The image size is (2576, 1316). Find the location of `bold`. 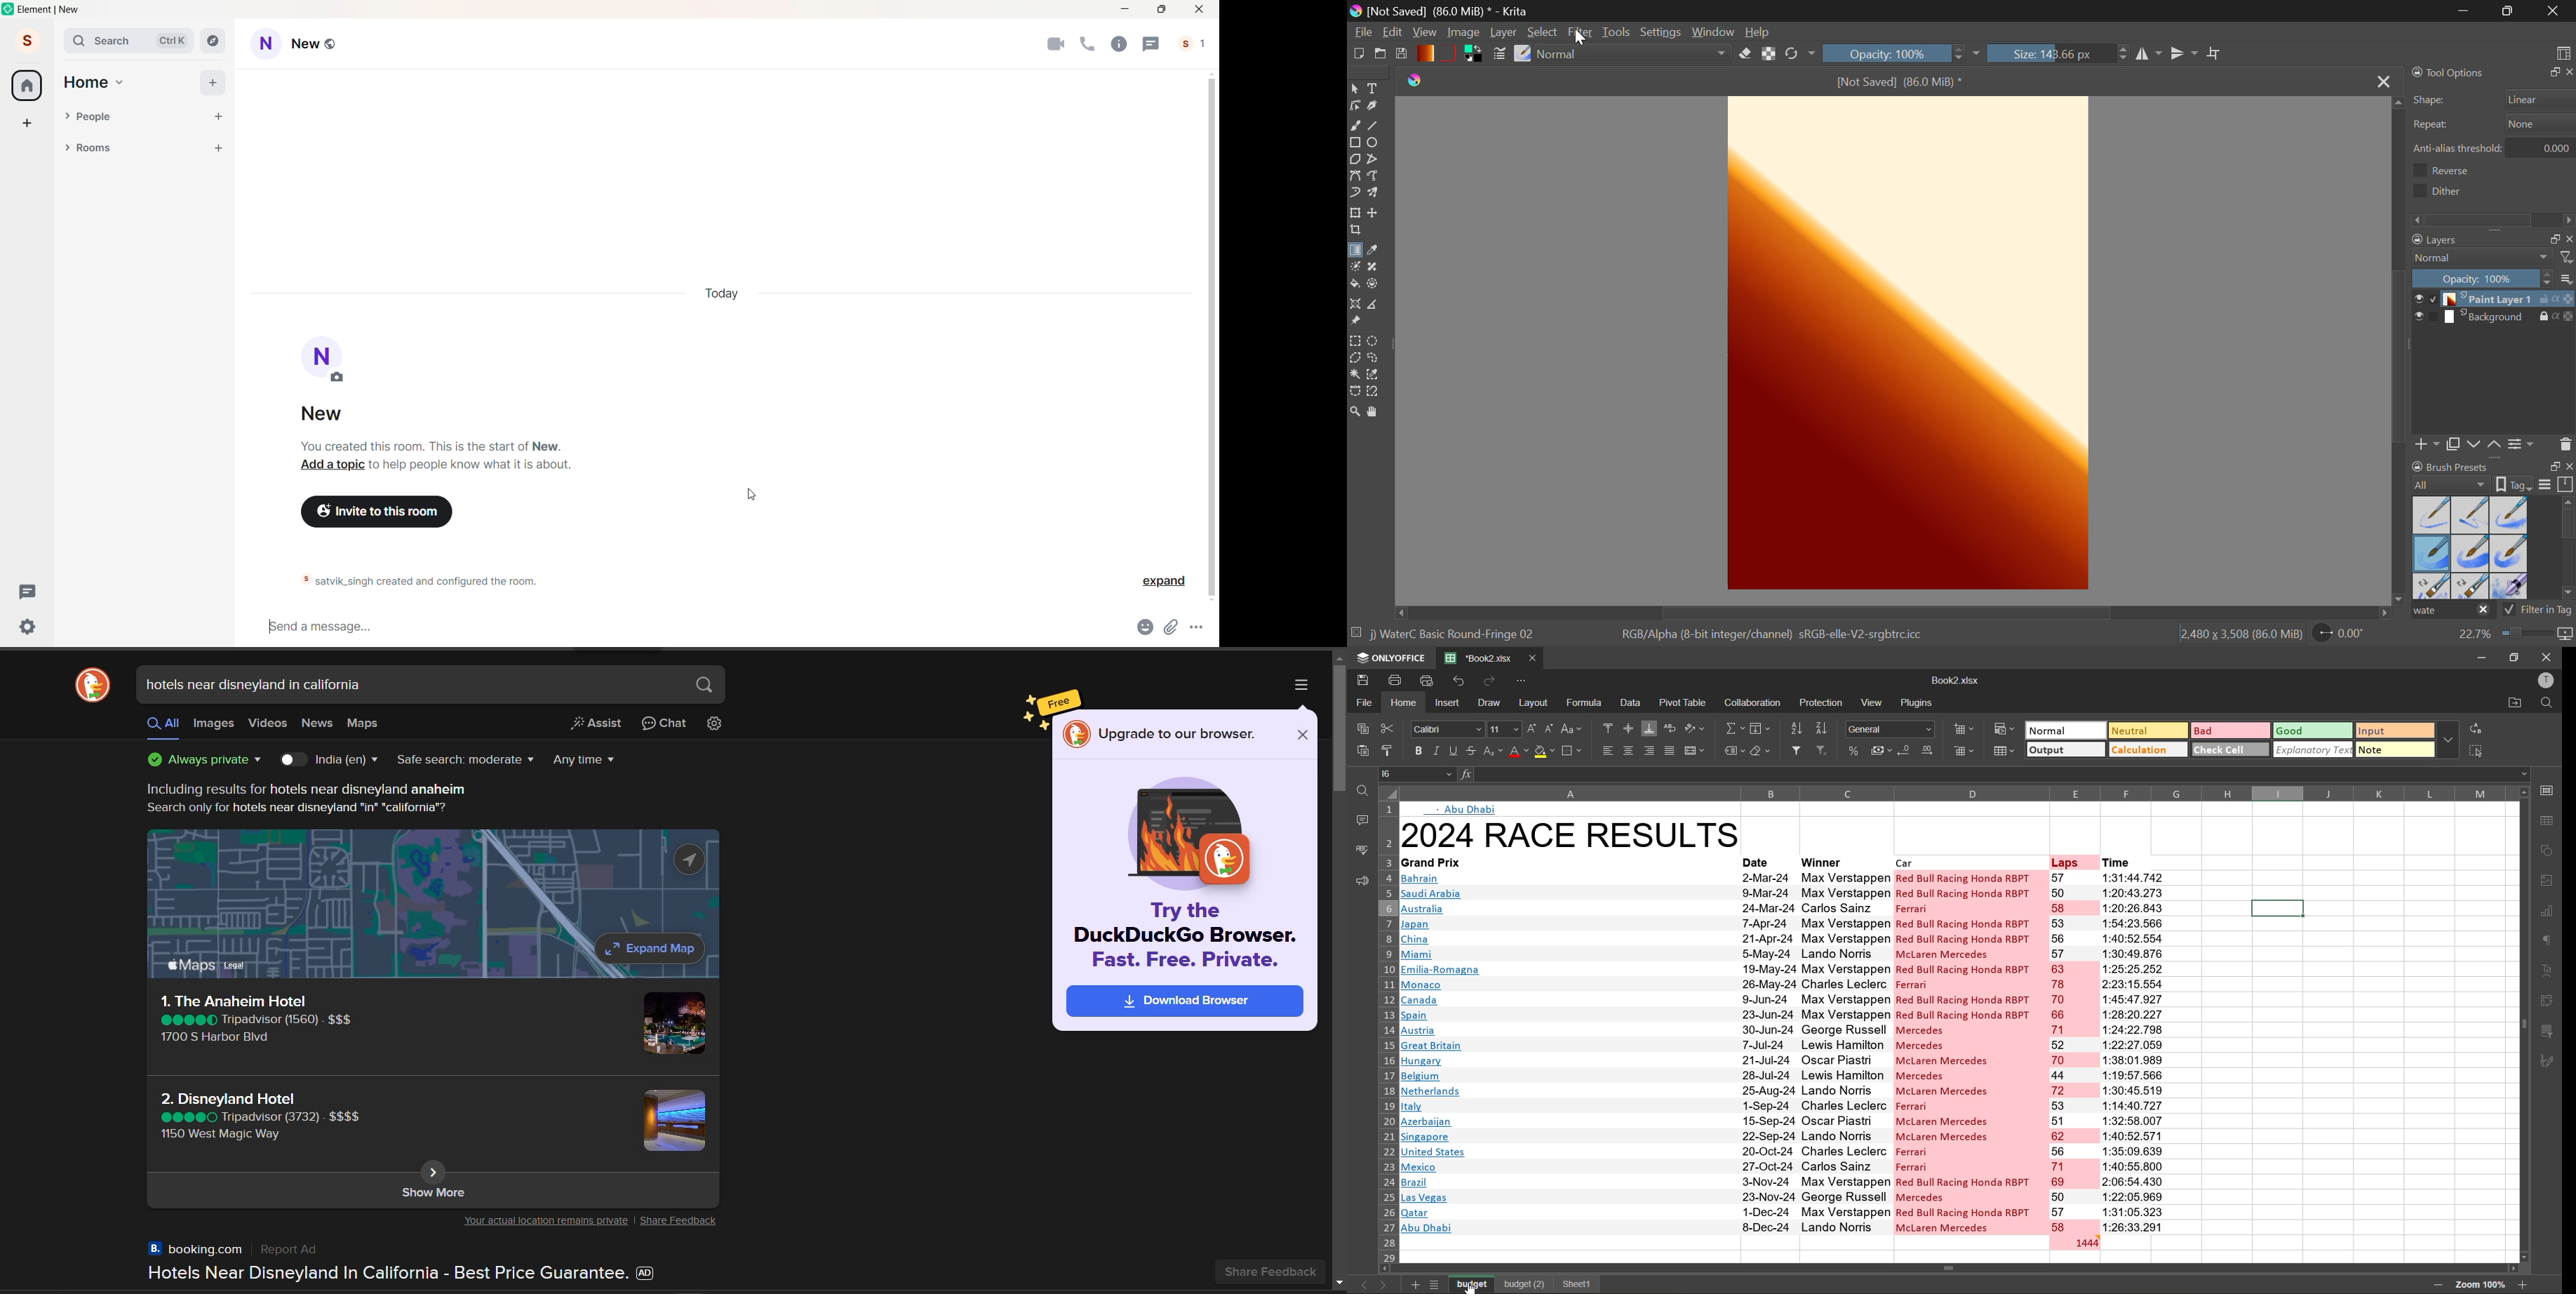

bold is located at coordinates (1416, 750).